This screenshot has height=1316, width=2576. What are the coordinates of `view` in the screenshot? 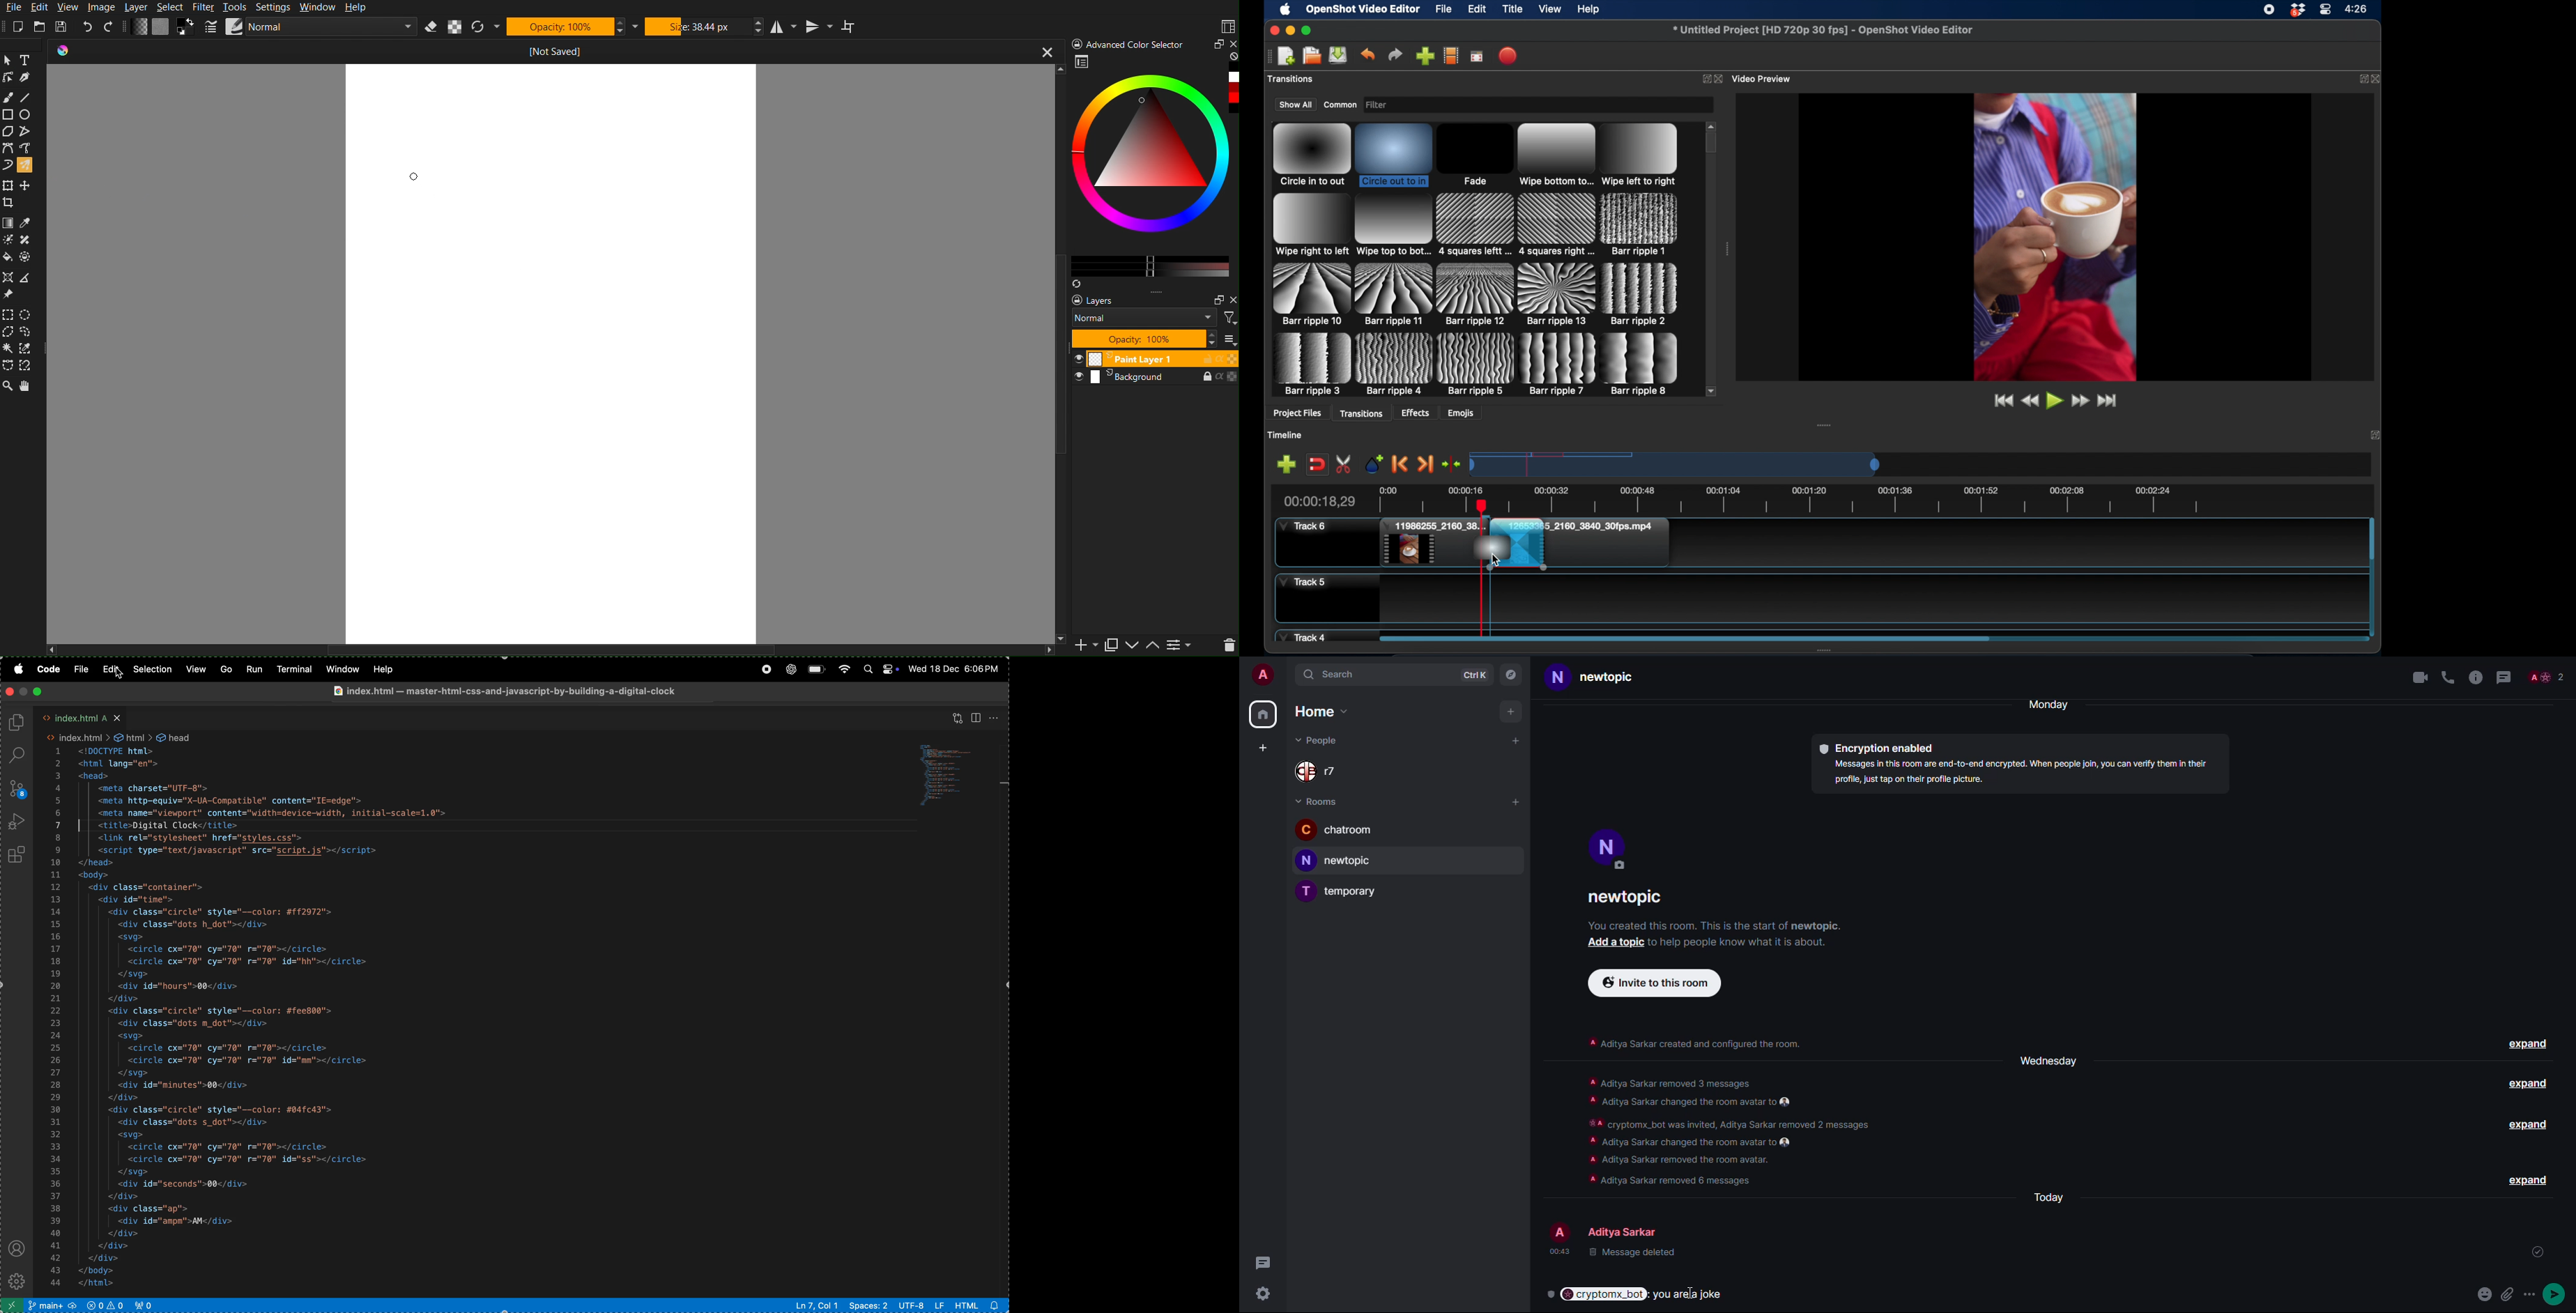 It's located at (958, 716).